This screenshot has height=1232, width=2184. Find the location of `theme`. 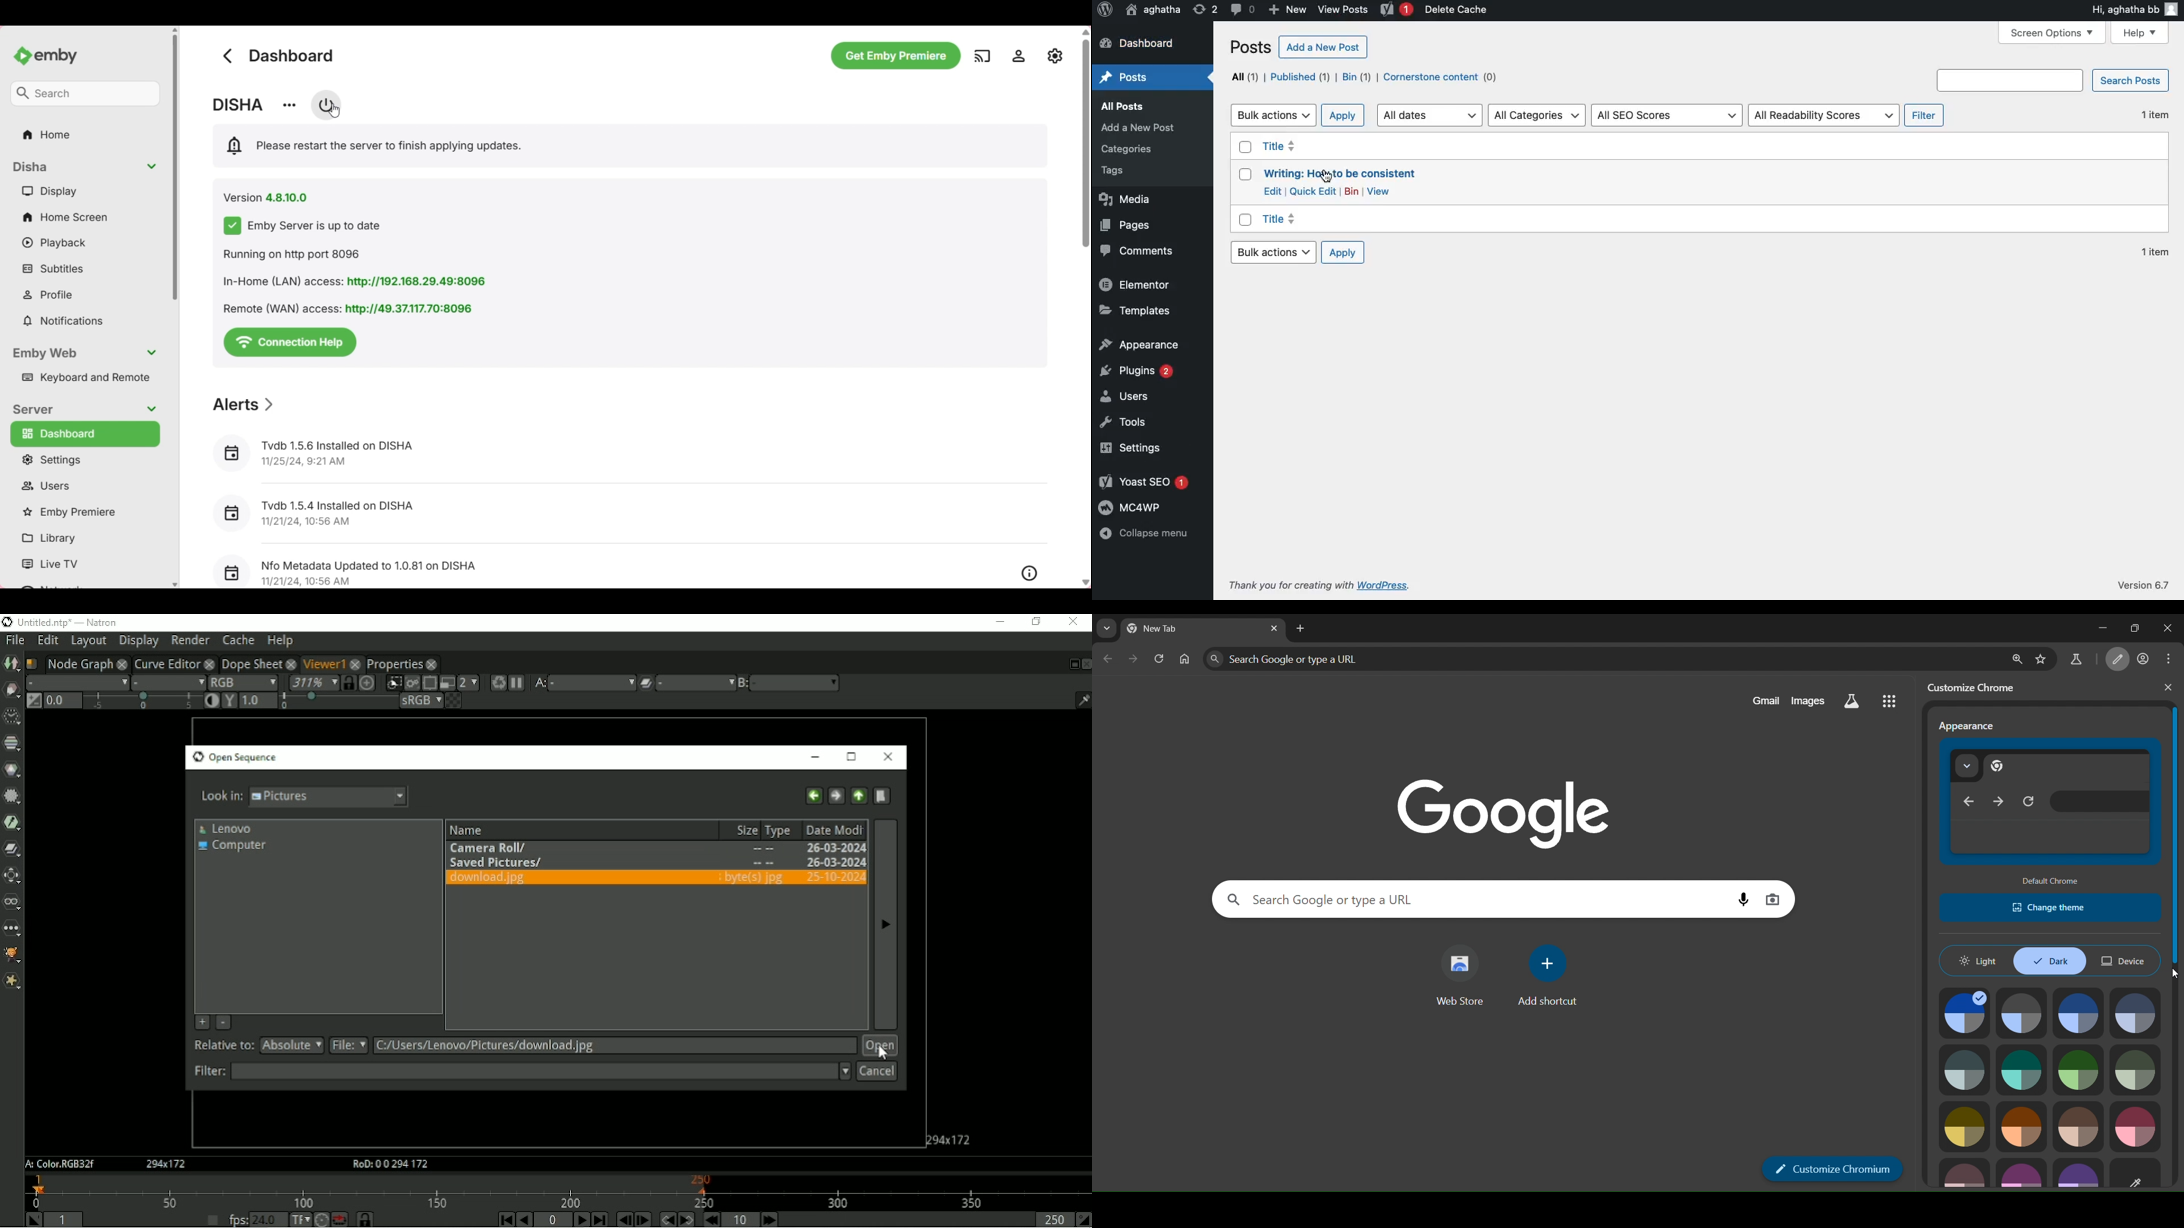

theme is located at coordinates (1964, 1174).